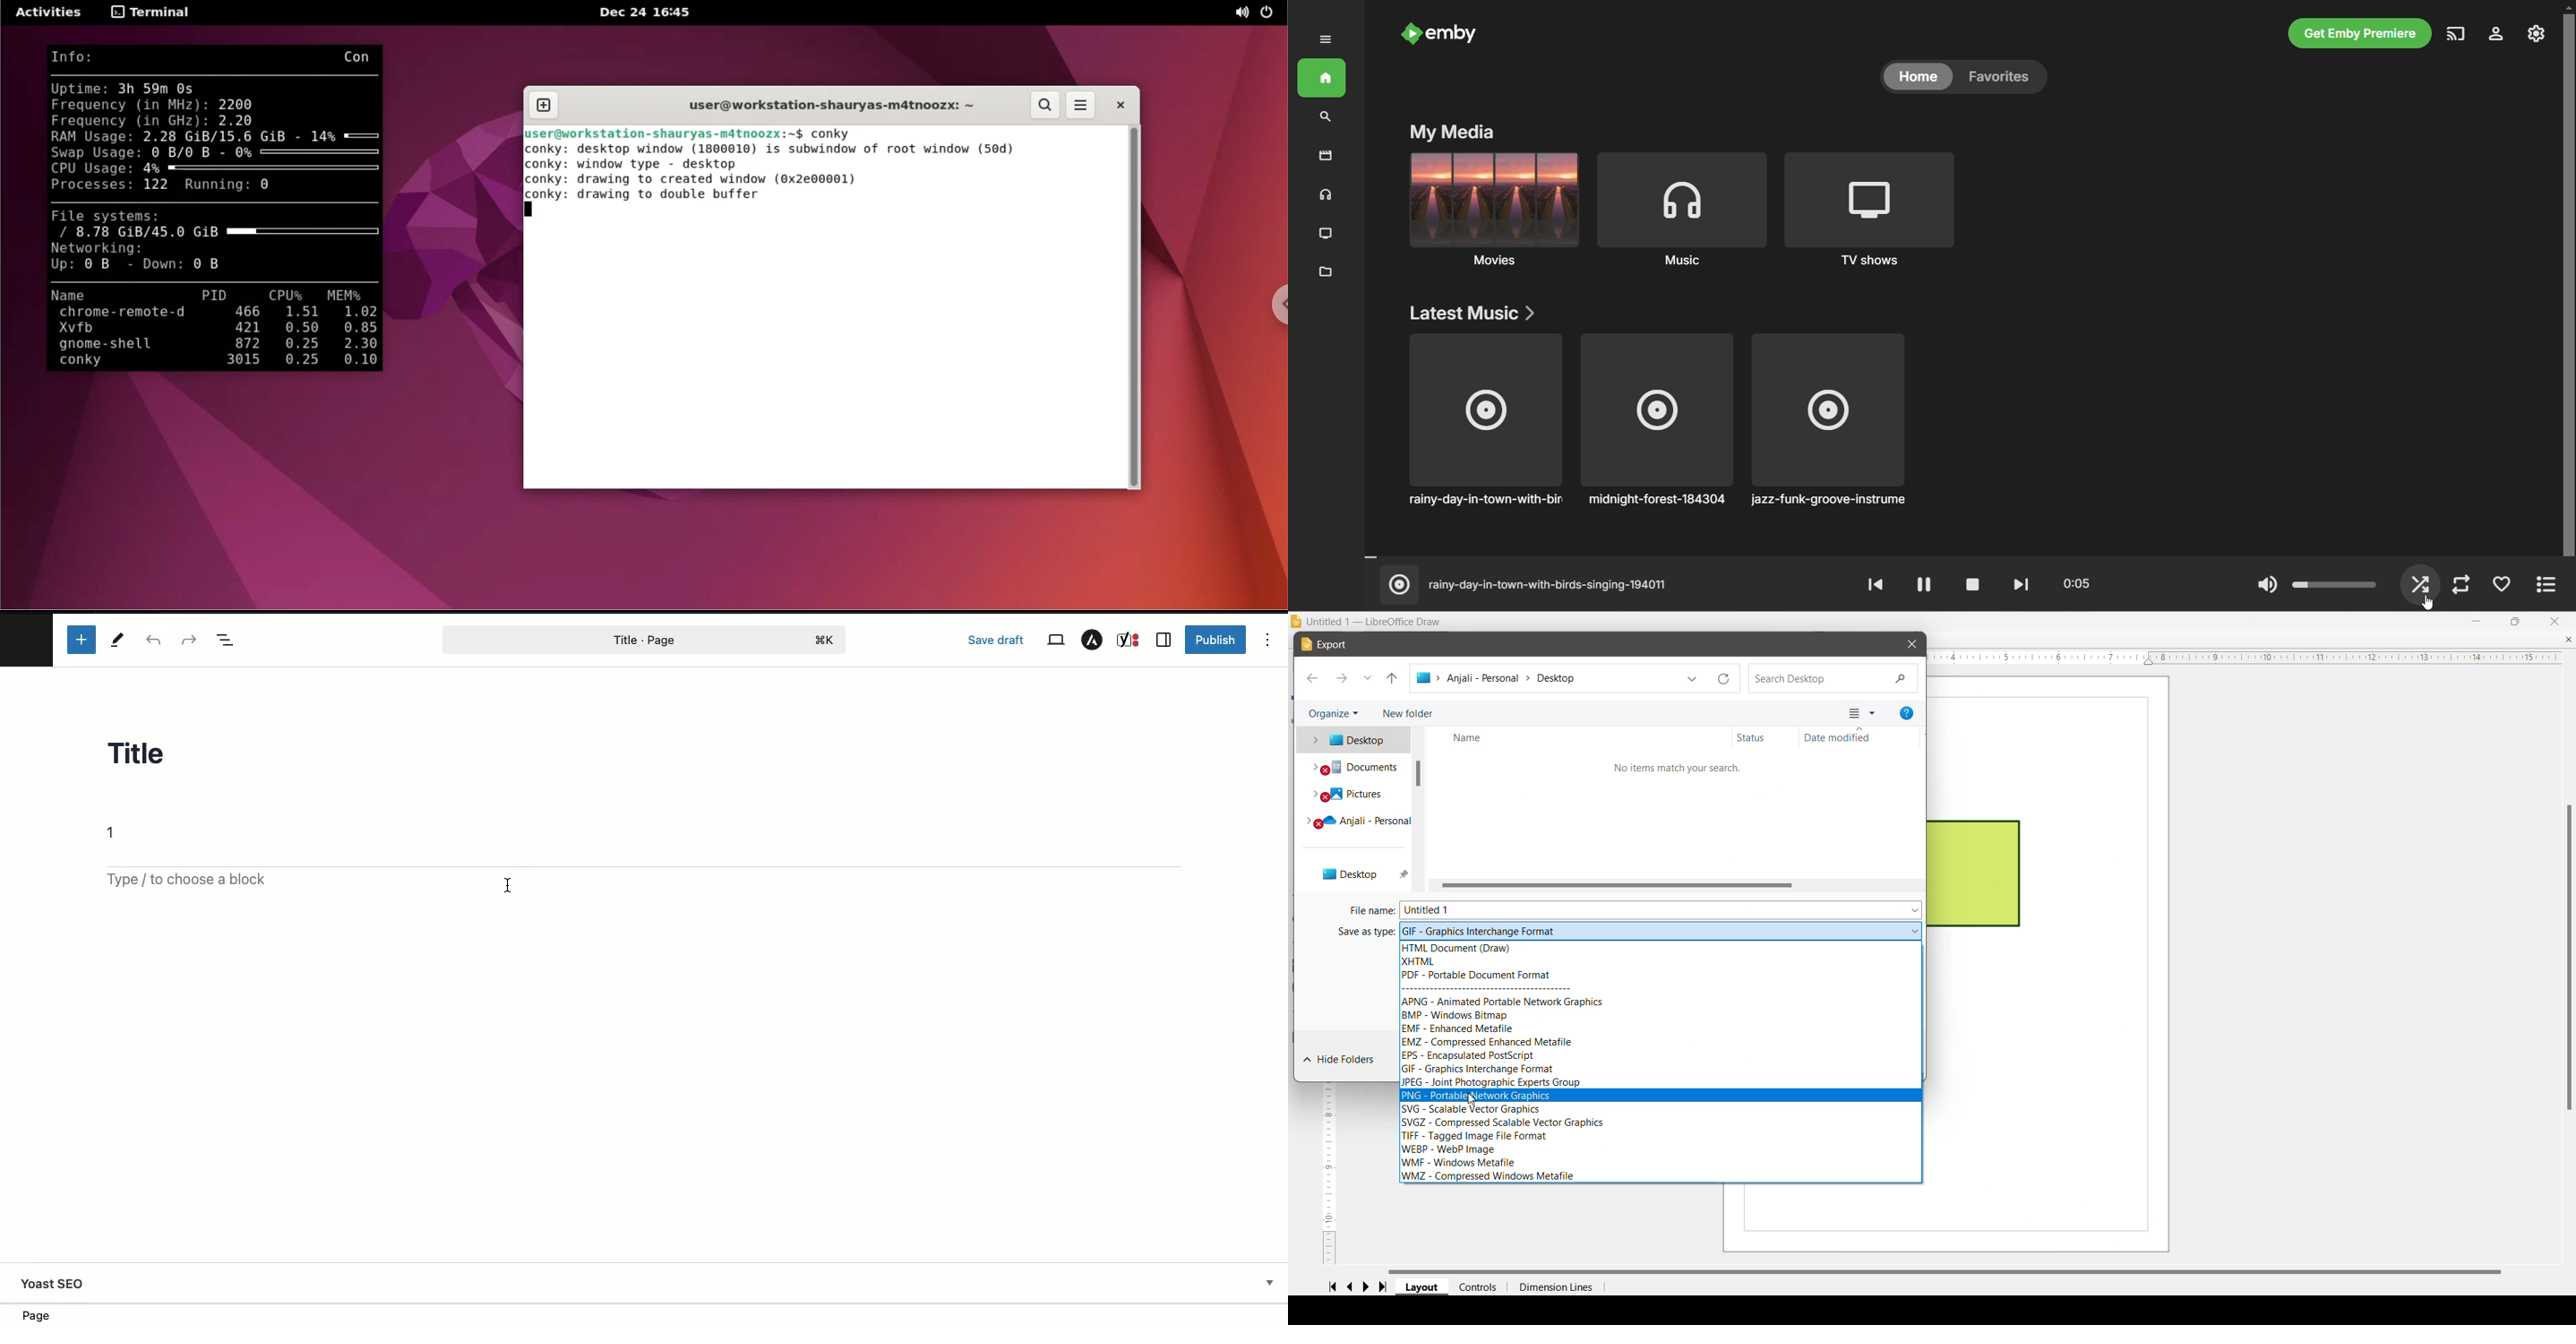  What do you see at coordinates (1420, 809) in the screenshot?
I see `Vertical Scroll Bar` at bounding box center [1420, 809].